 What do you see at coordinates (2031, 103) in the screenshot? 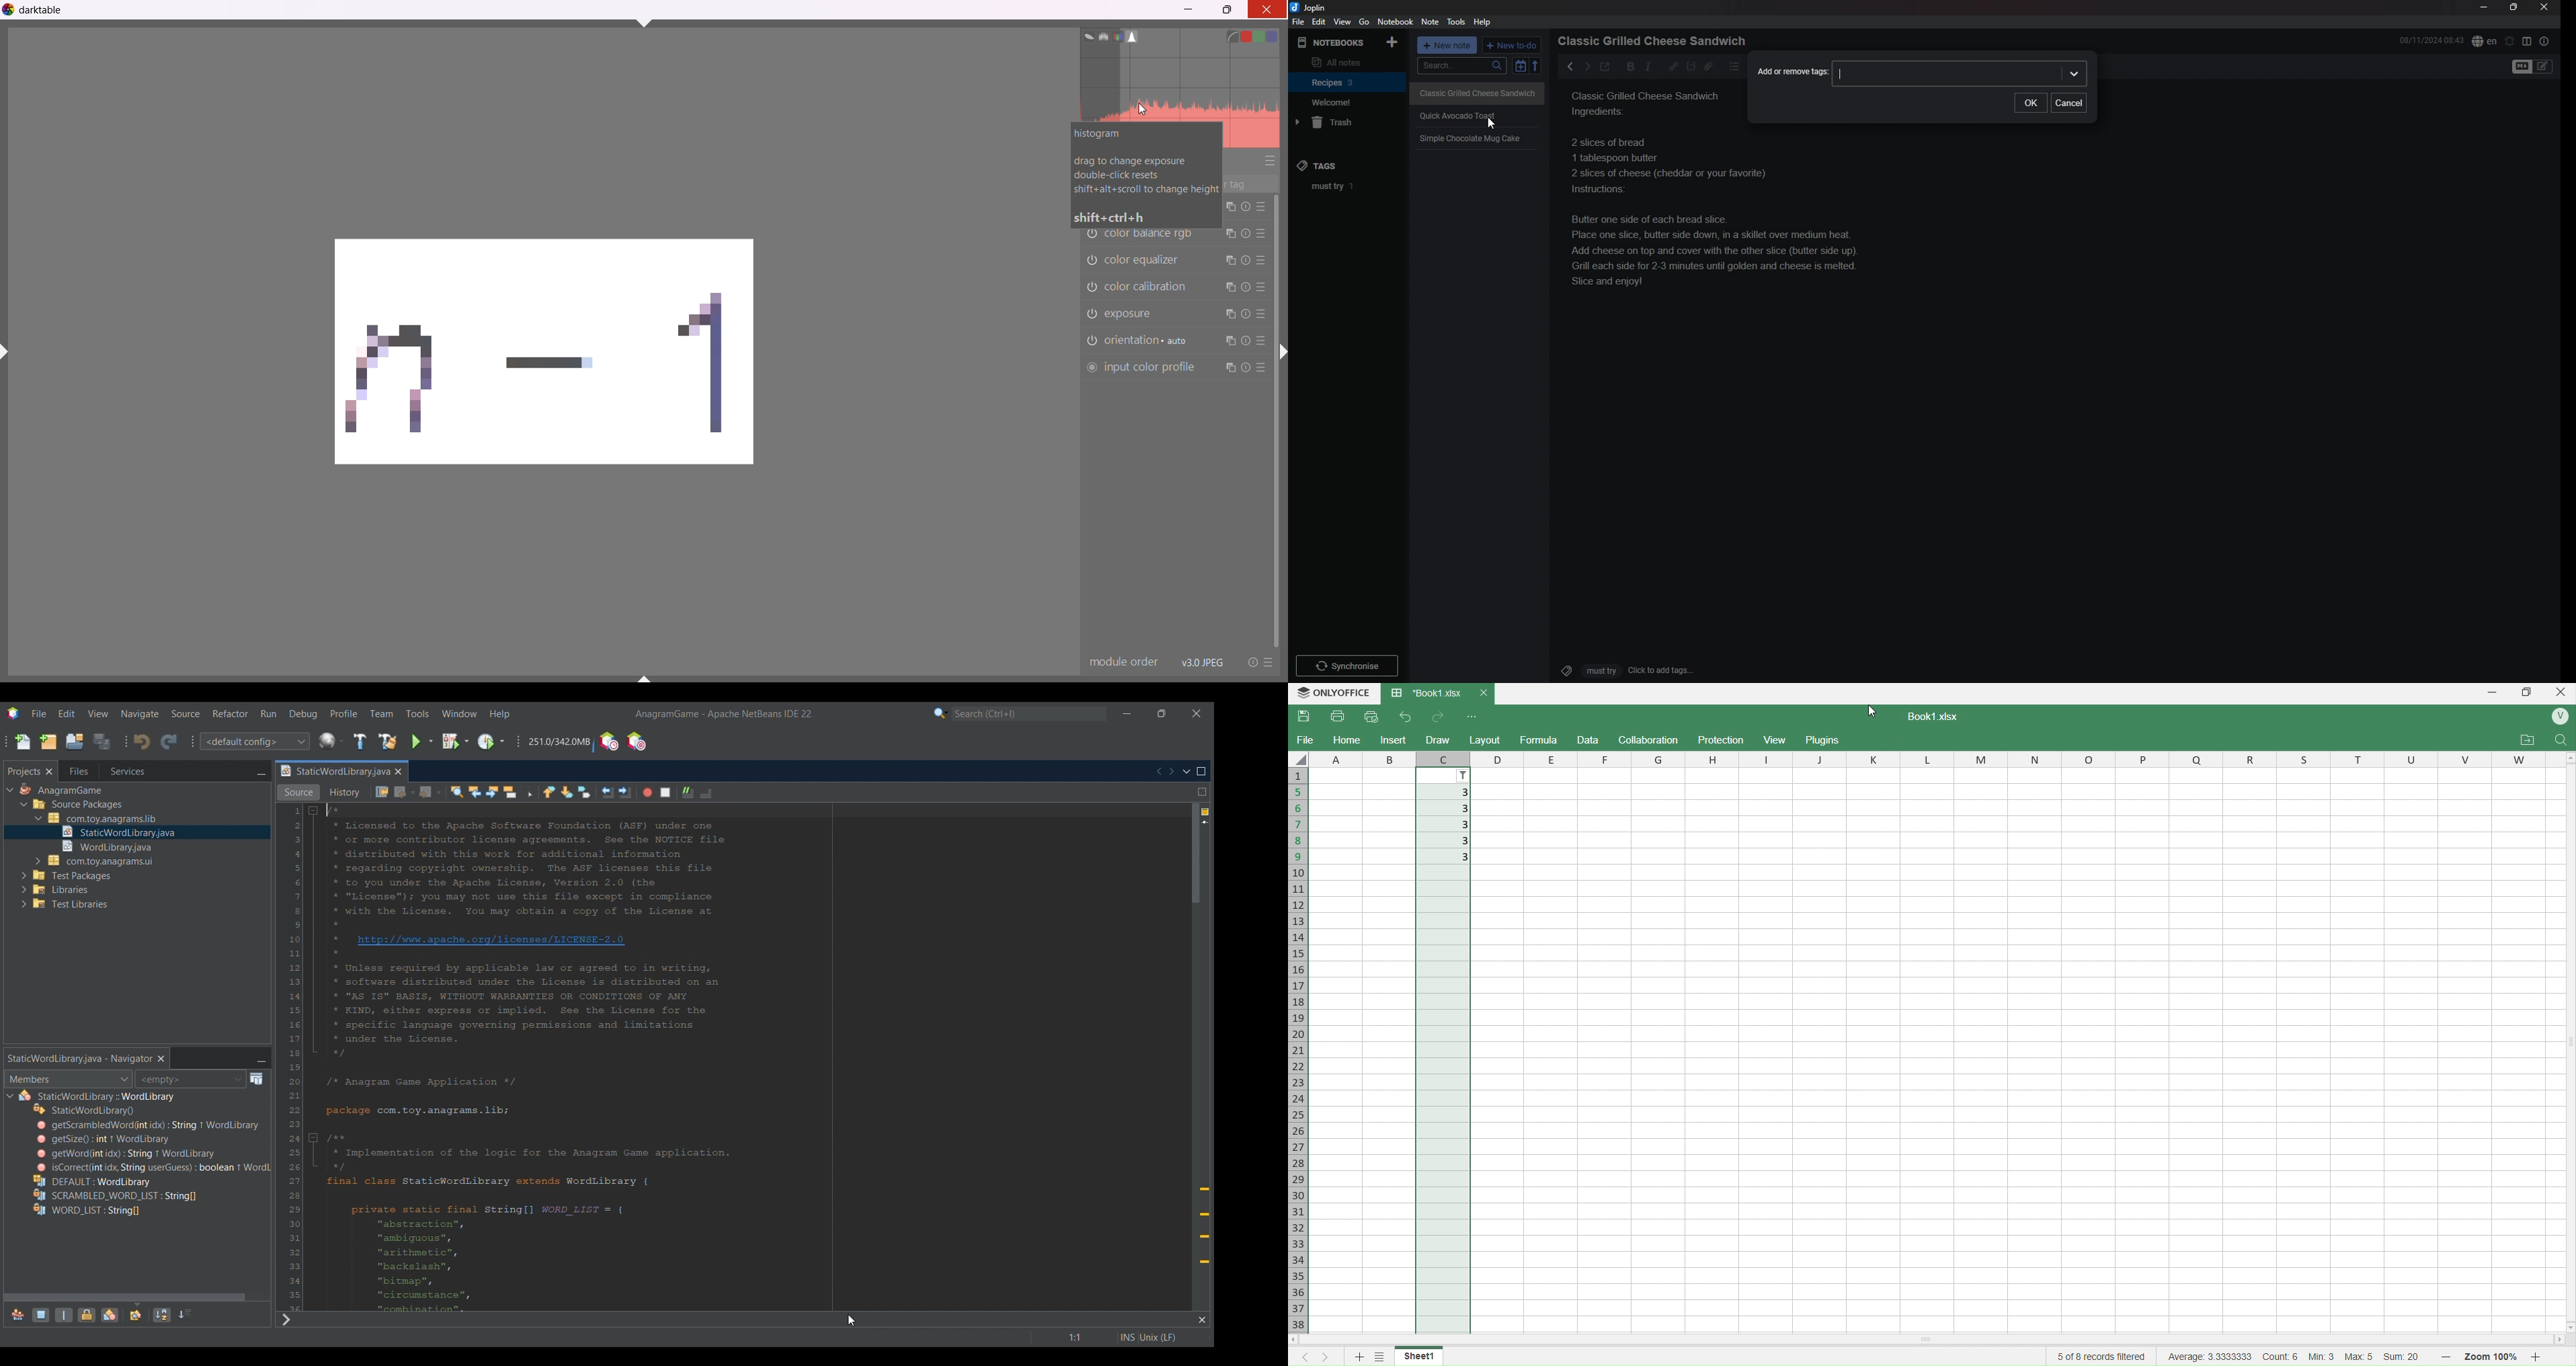
I see `ok` at bounding box center [2031, 103].